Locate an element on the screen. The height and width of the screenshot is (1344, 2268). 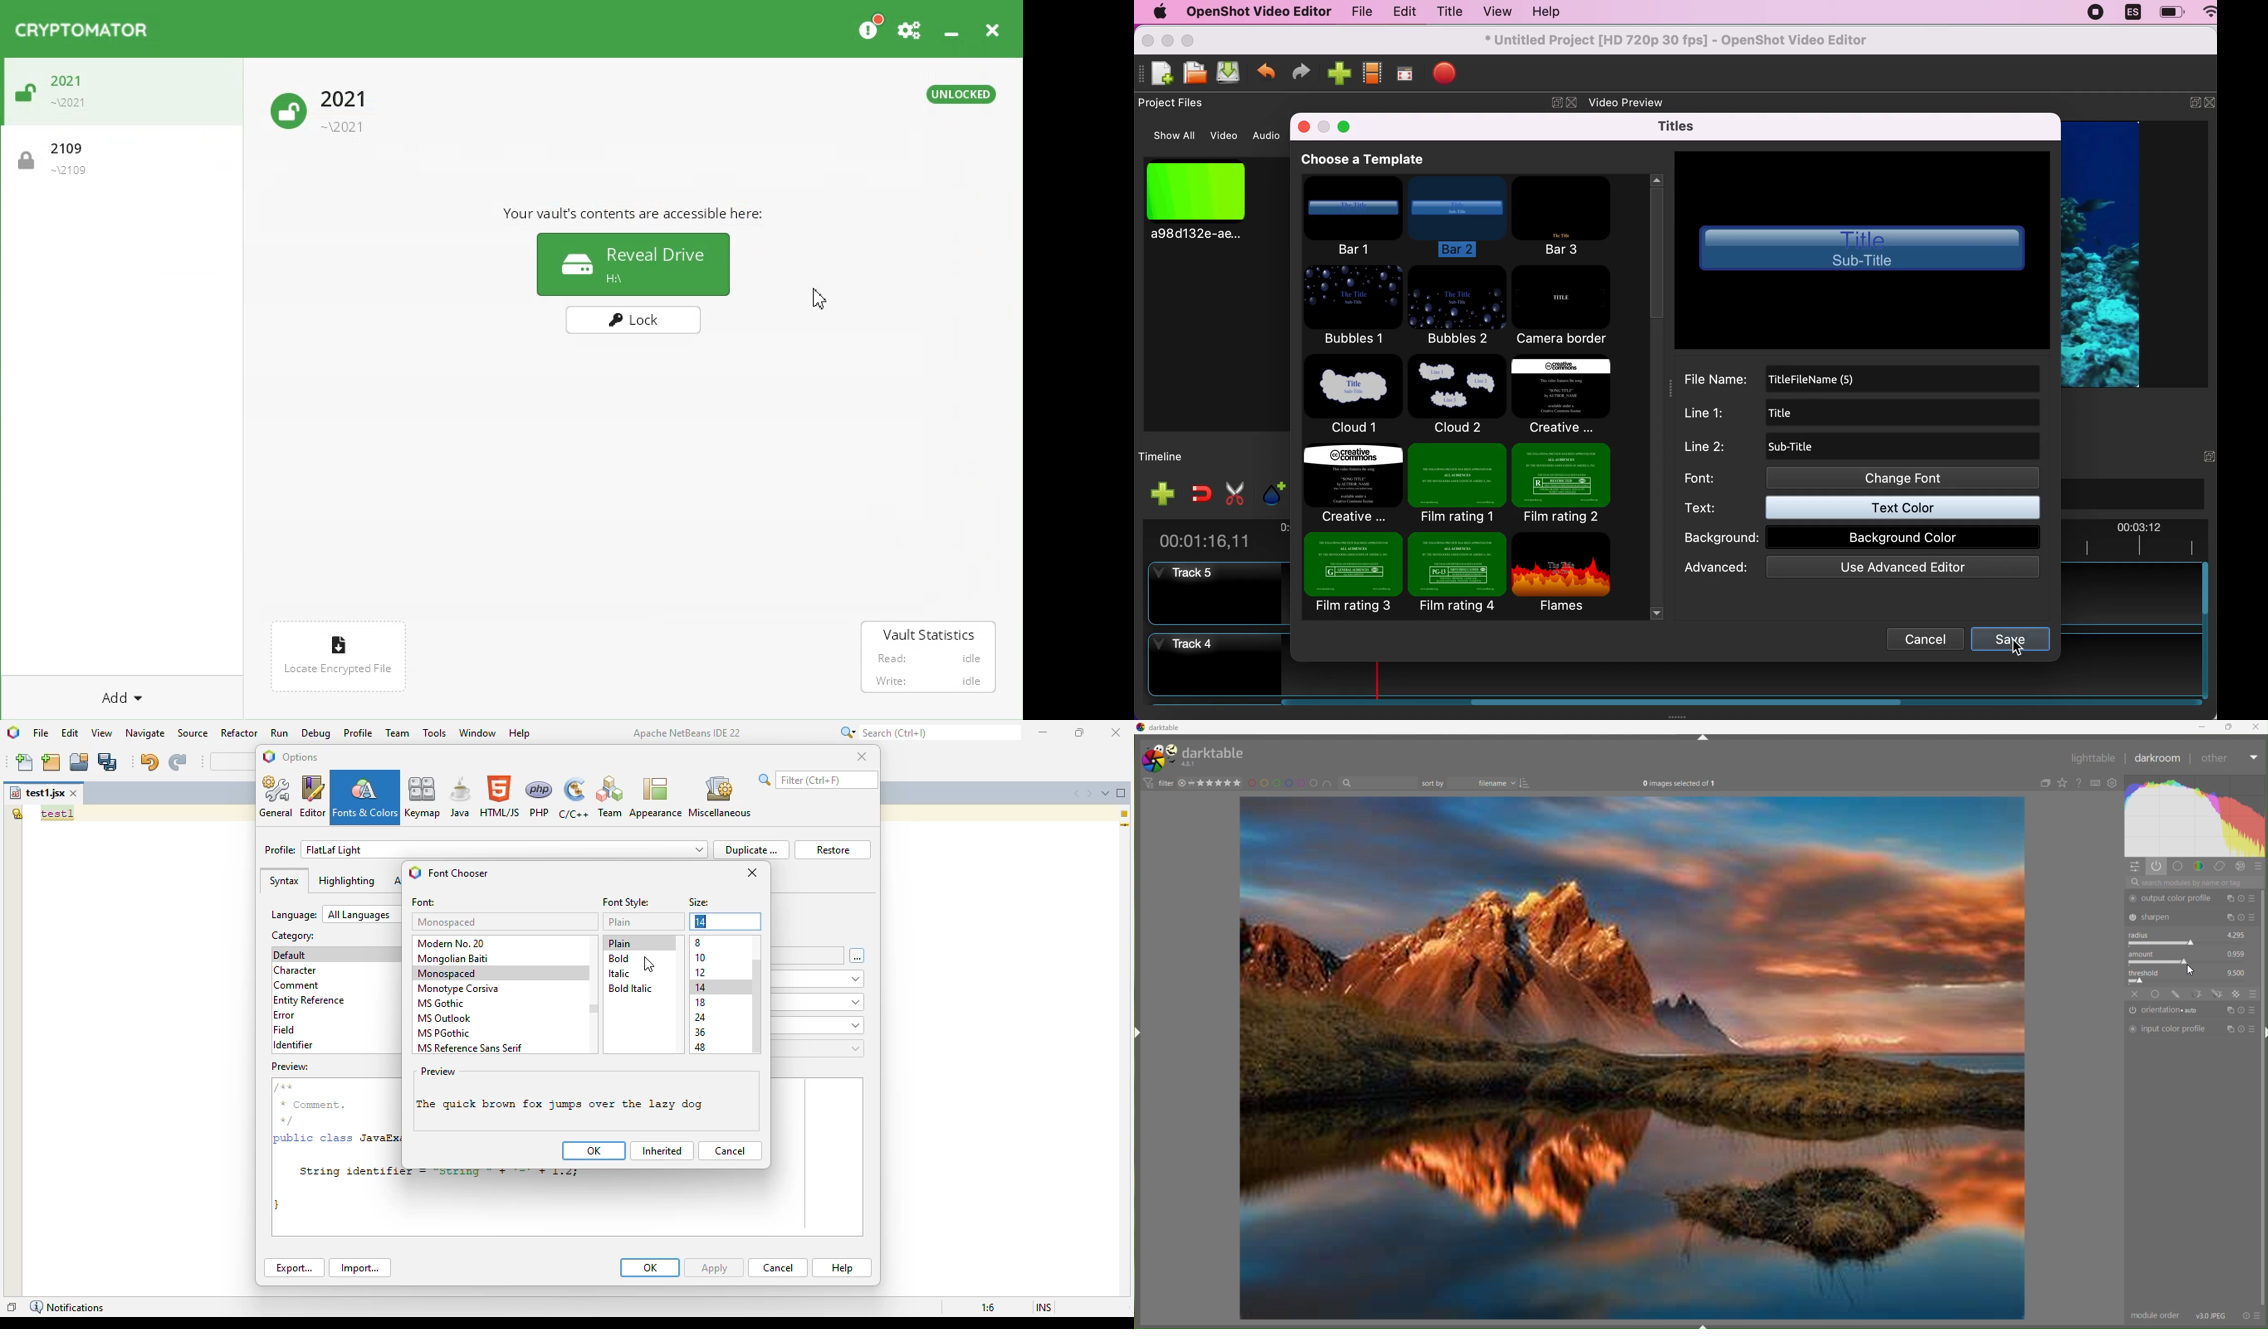
audio is located at coordinates (1268, 135).